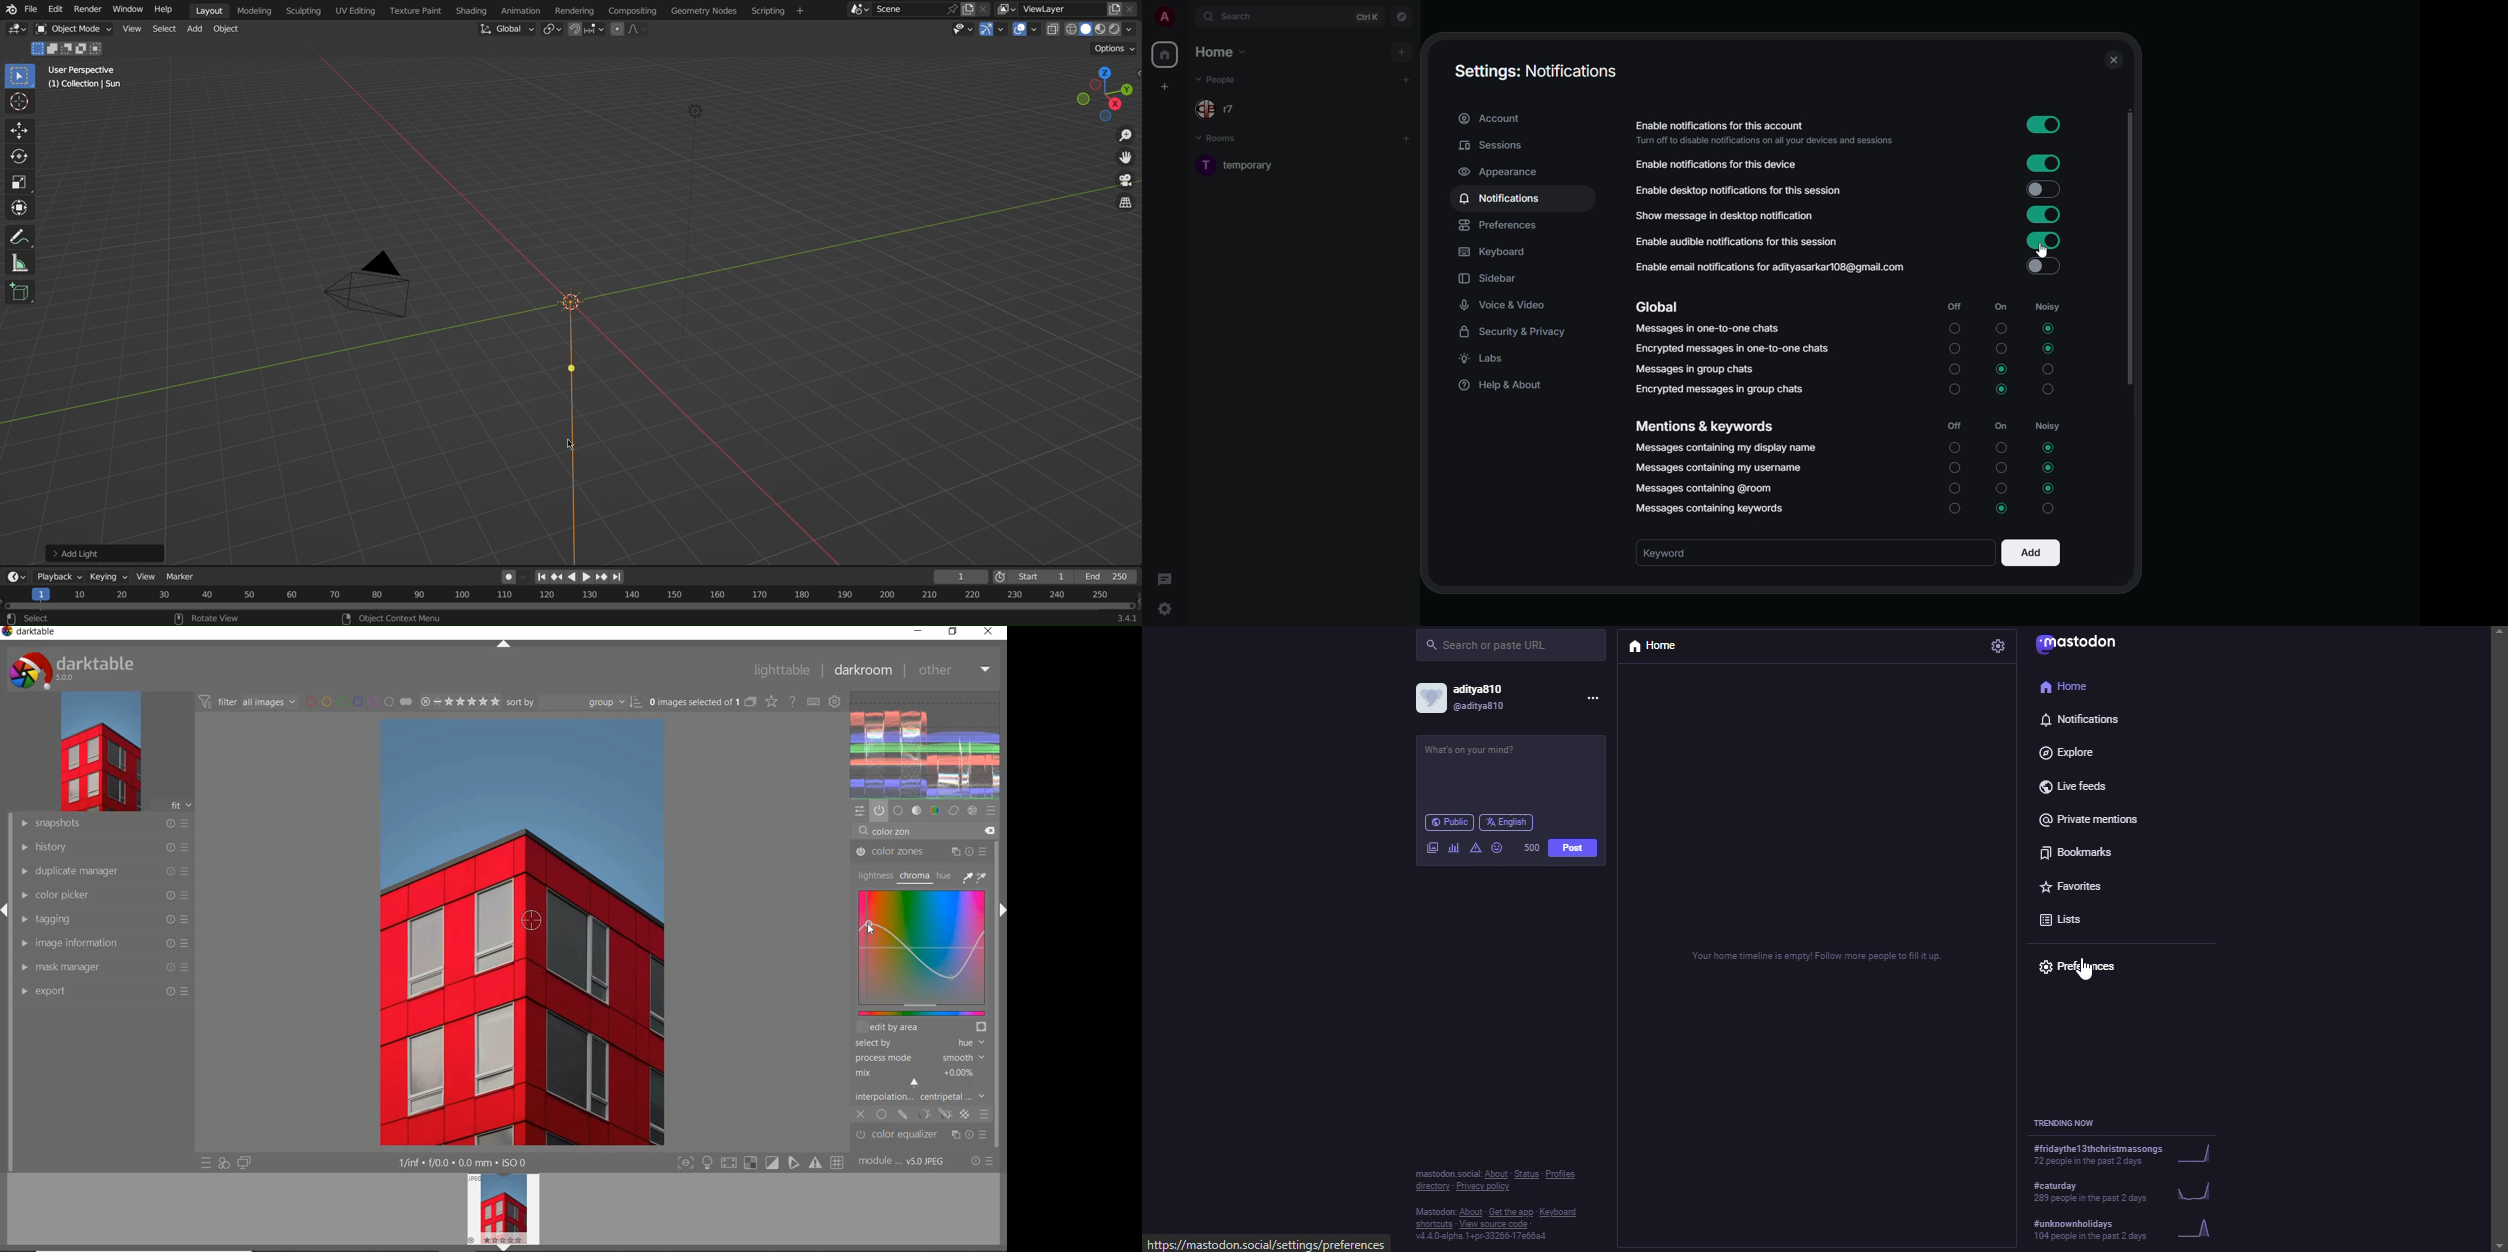 The width and height of the screenshot is (2520, 1260). I want to click on color picker, so click(103, 897).